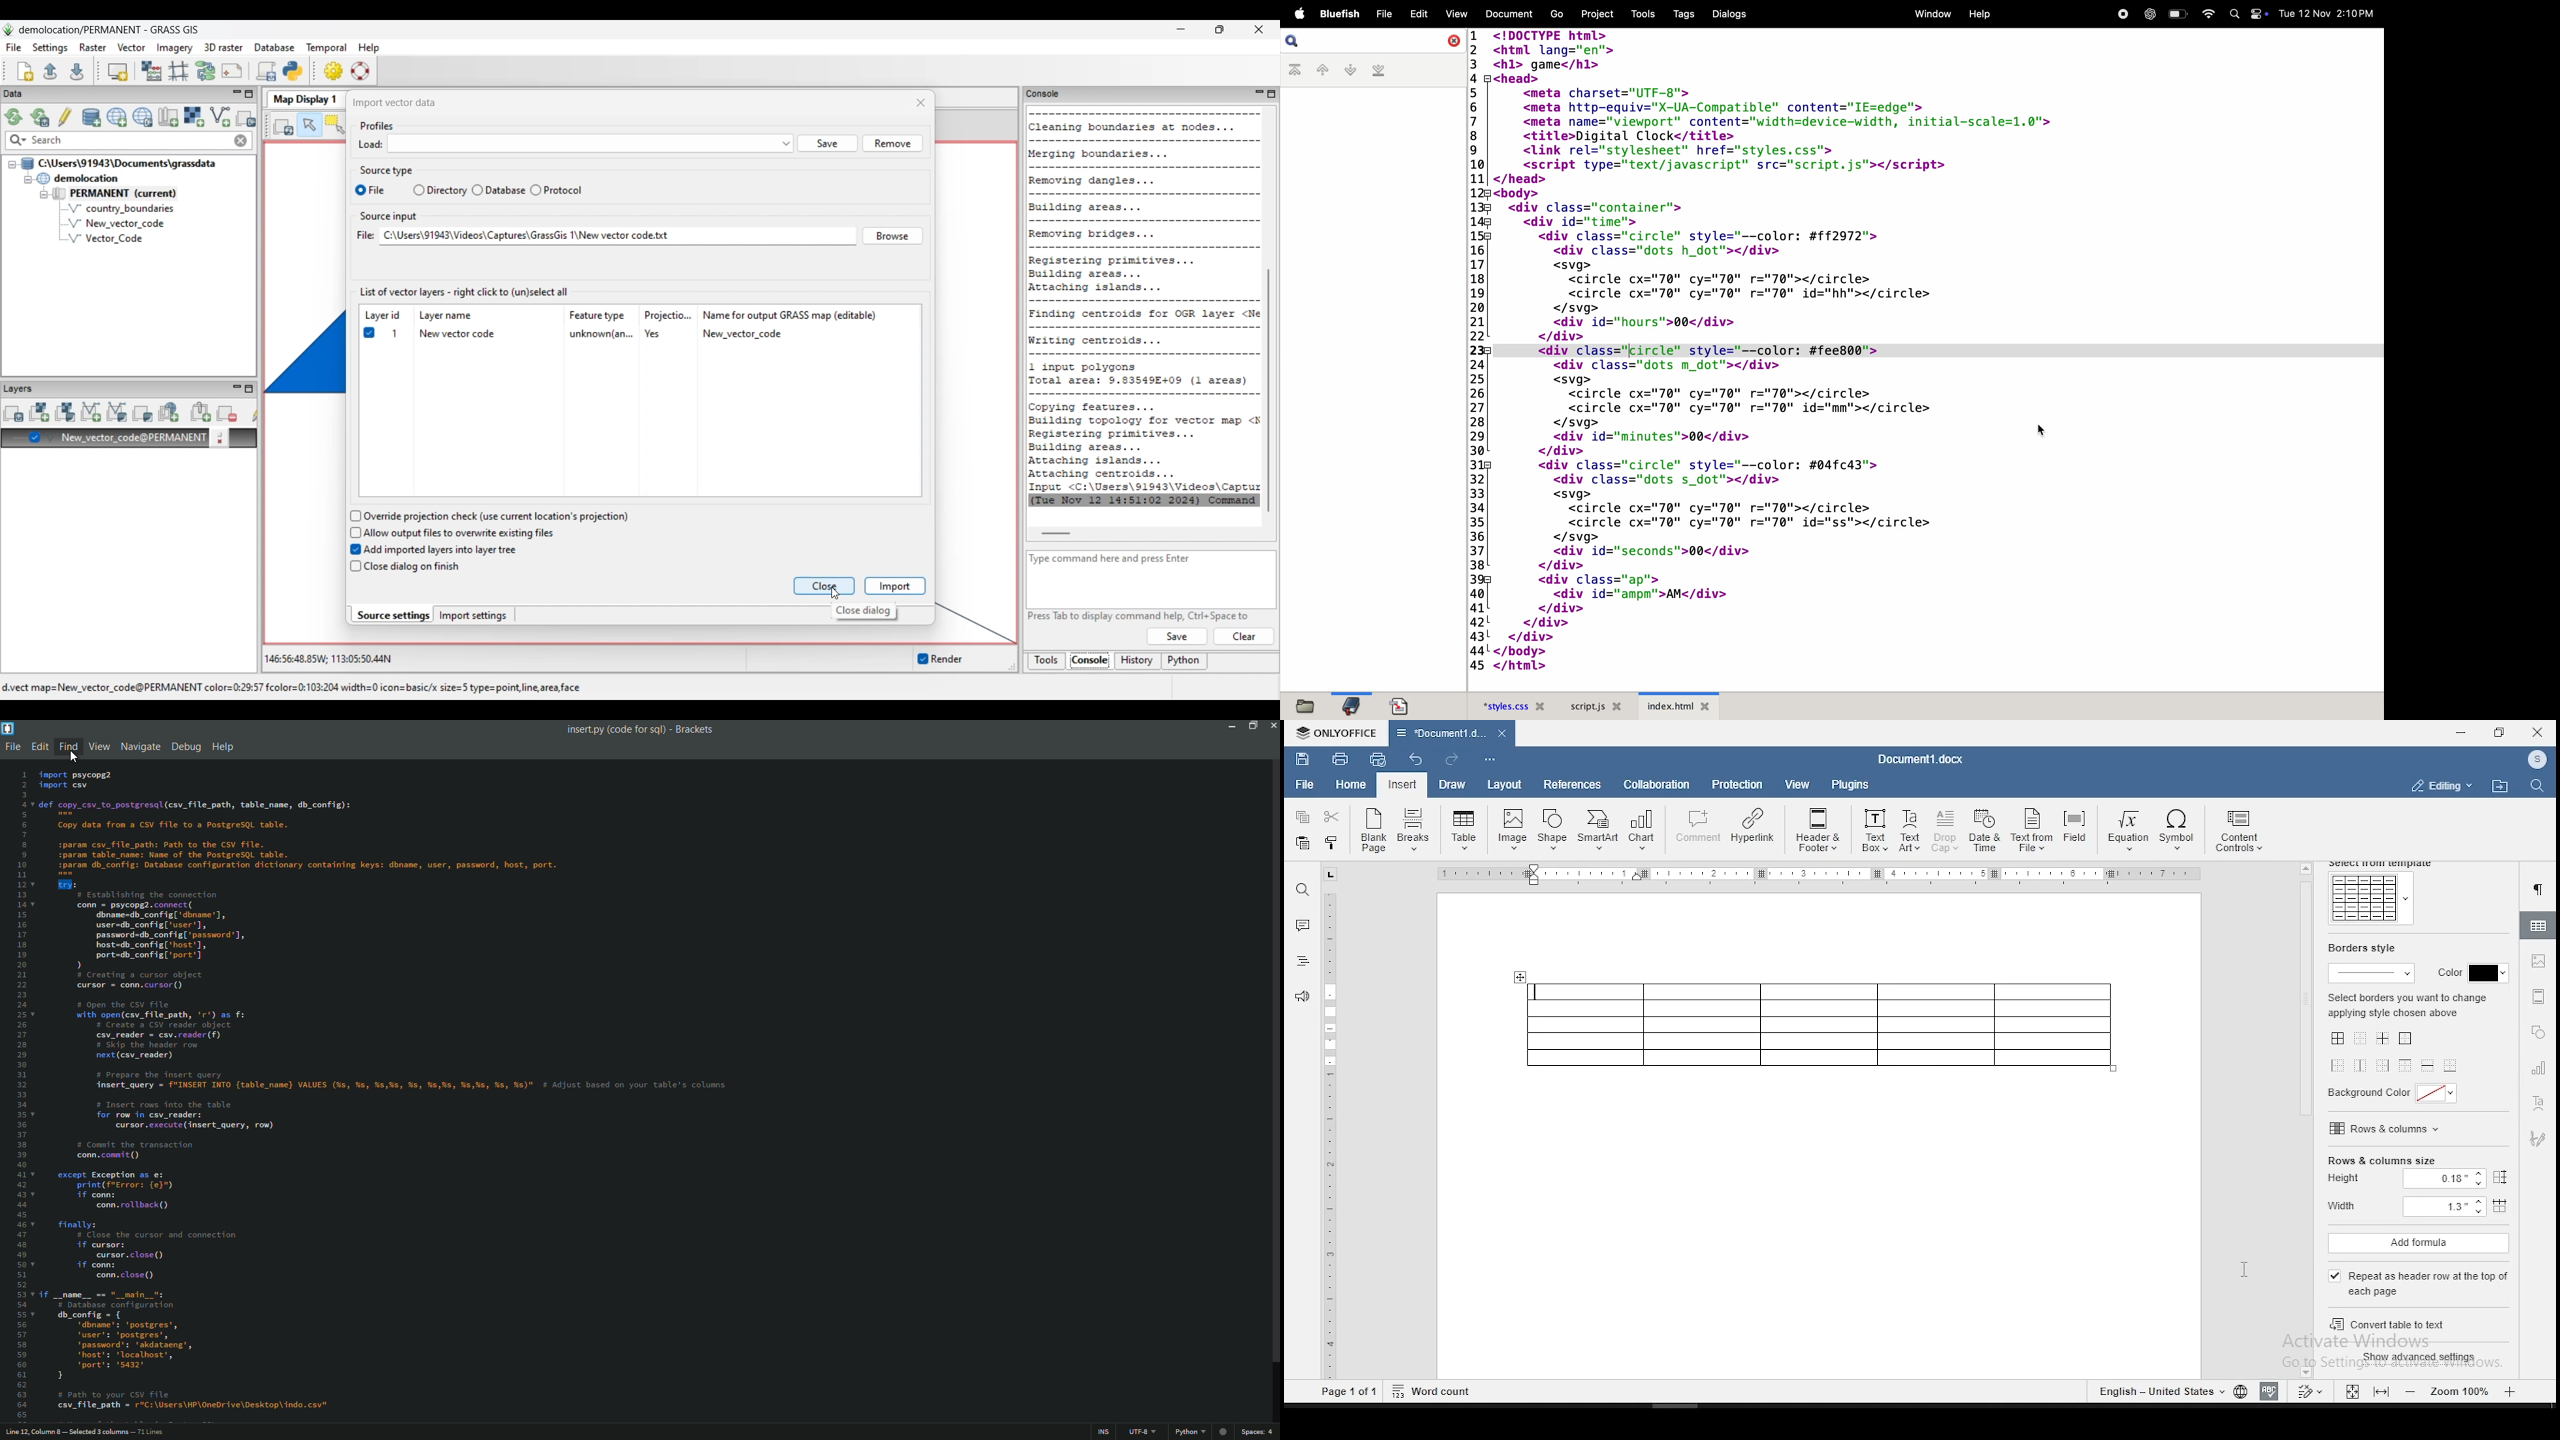 The width and height of the screenshot is (2576, 1456). Describe the element at coordinates (1378, 759) in the screenshot. I see `quick print` at that location.